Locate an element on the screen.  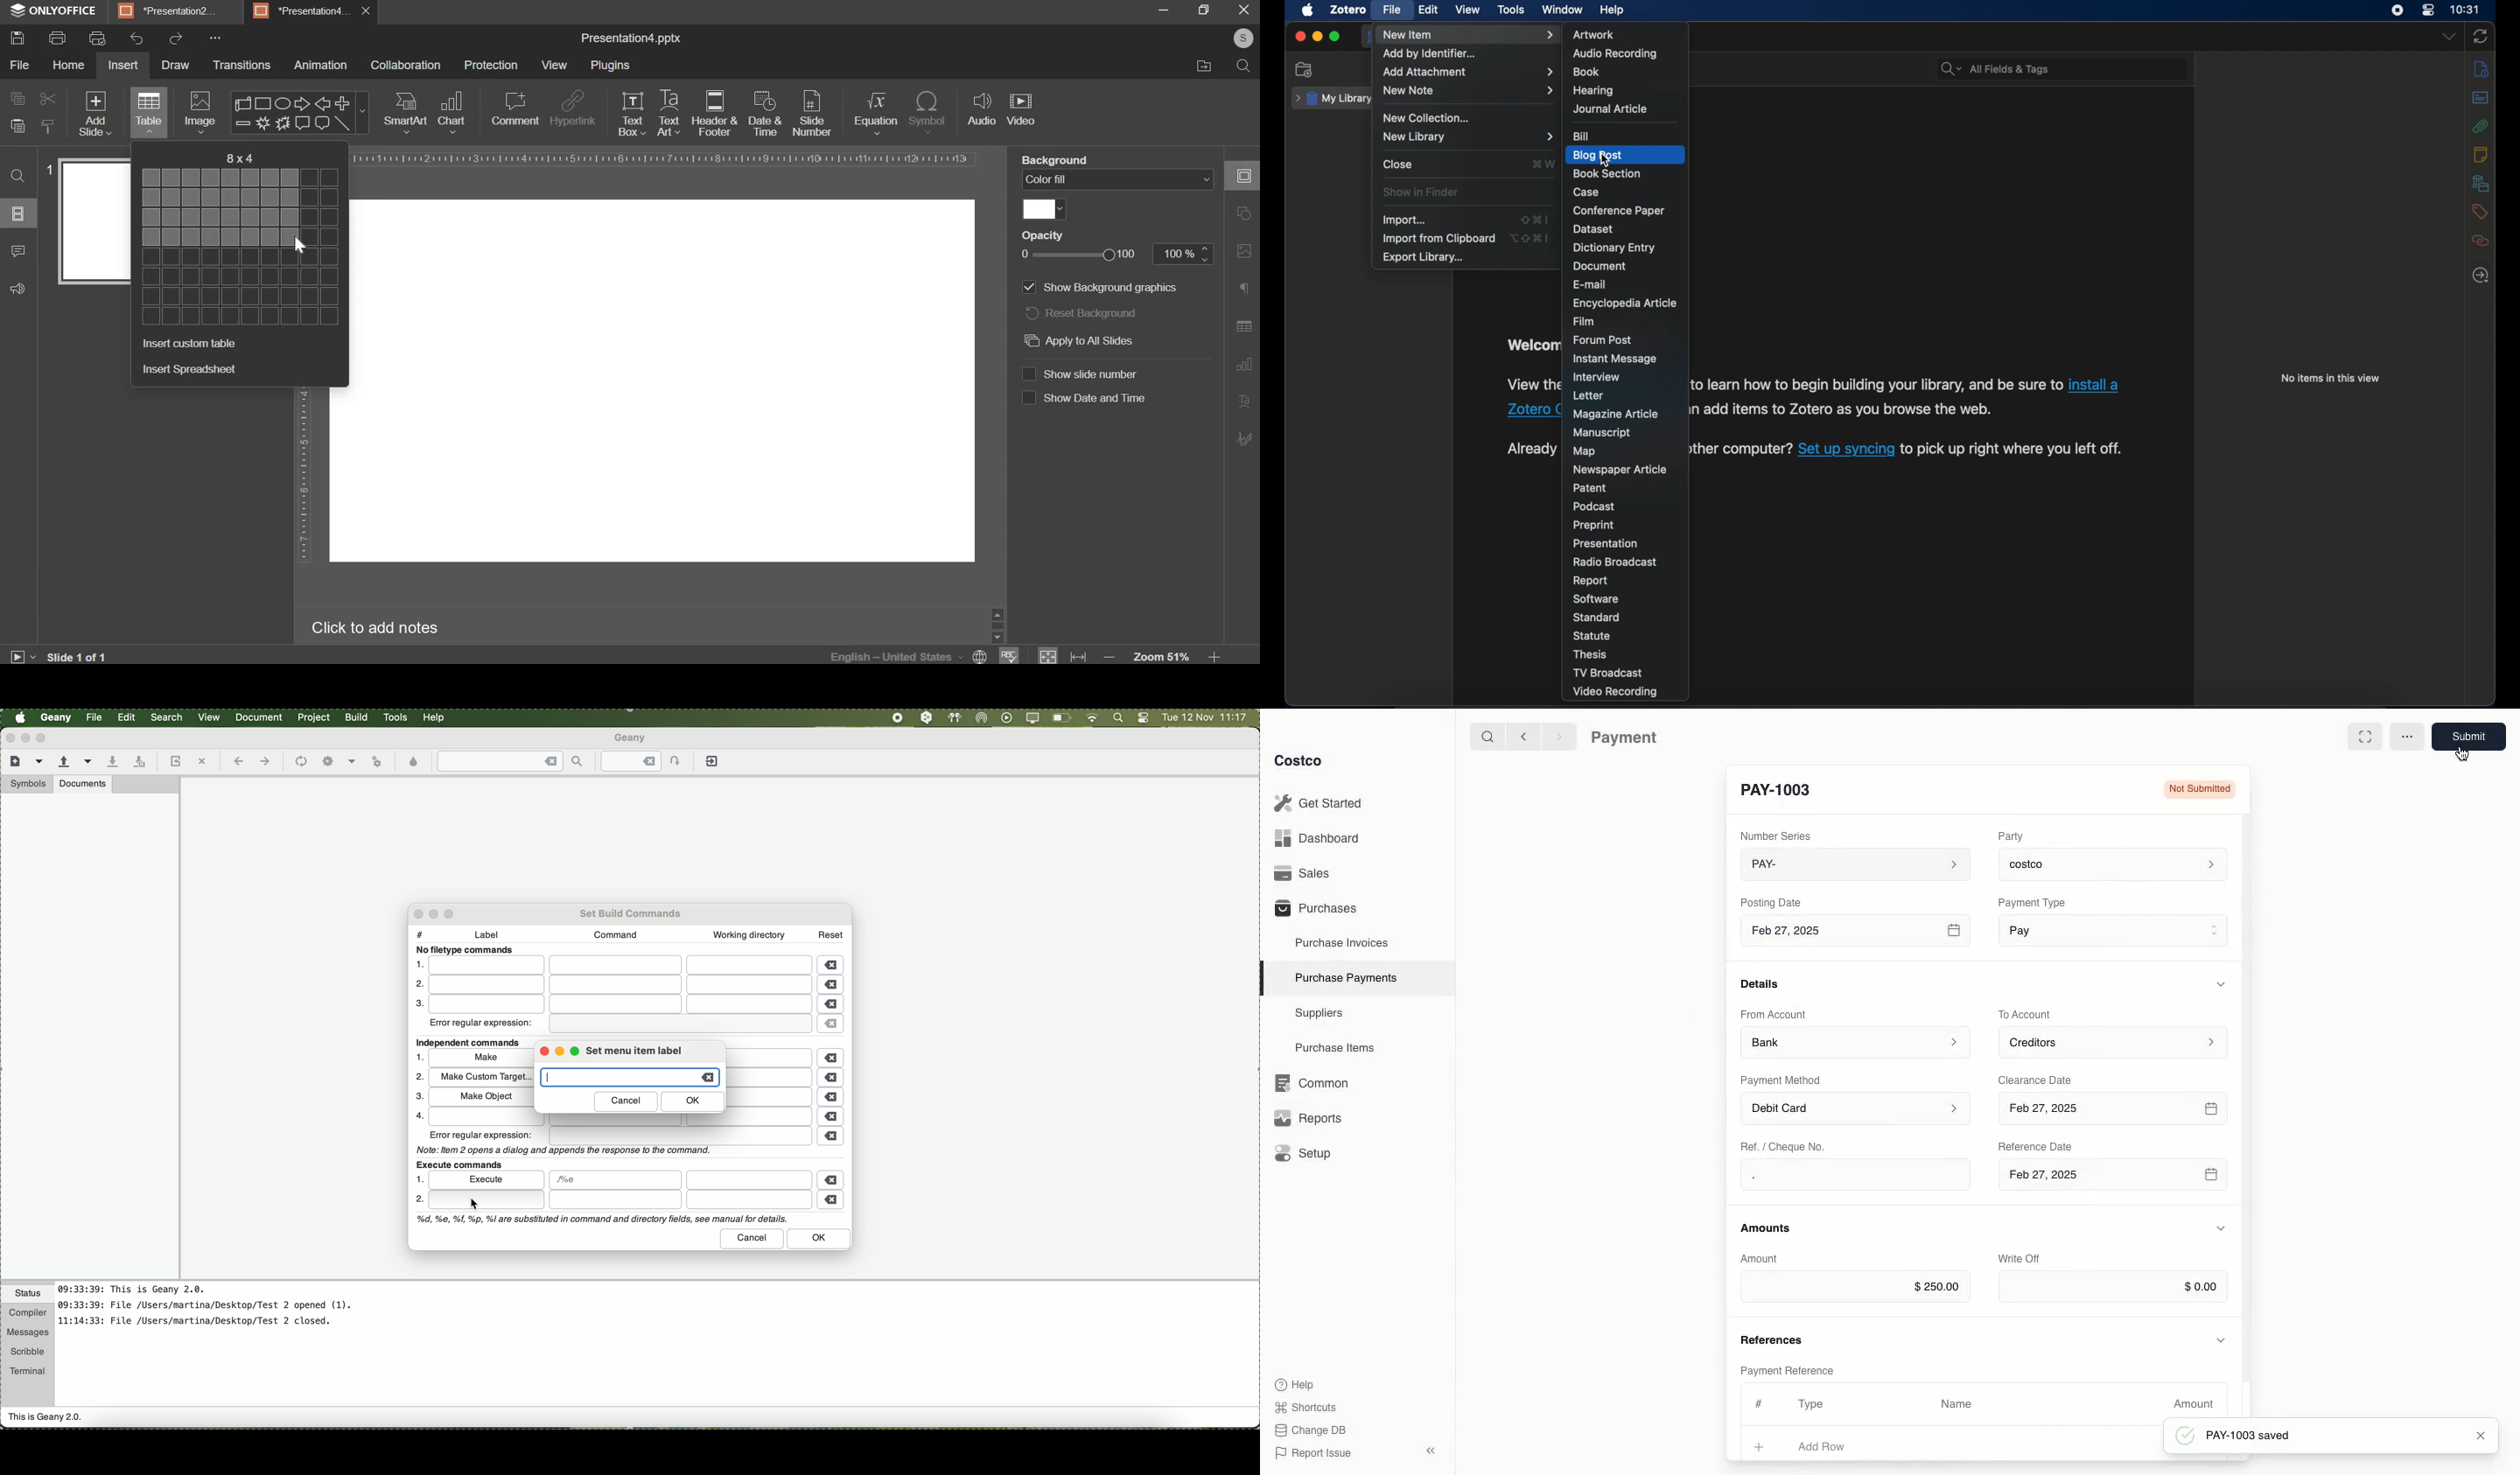
sync is located at coordinates (2481, 37).